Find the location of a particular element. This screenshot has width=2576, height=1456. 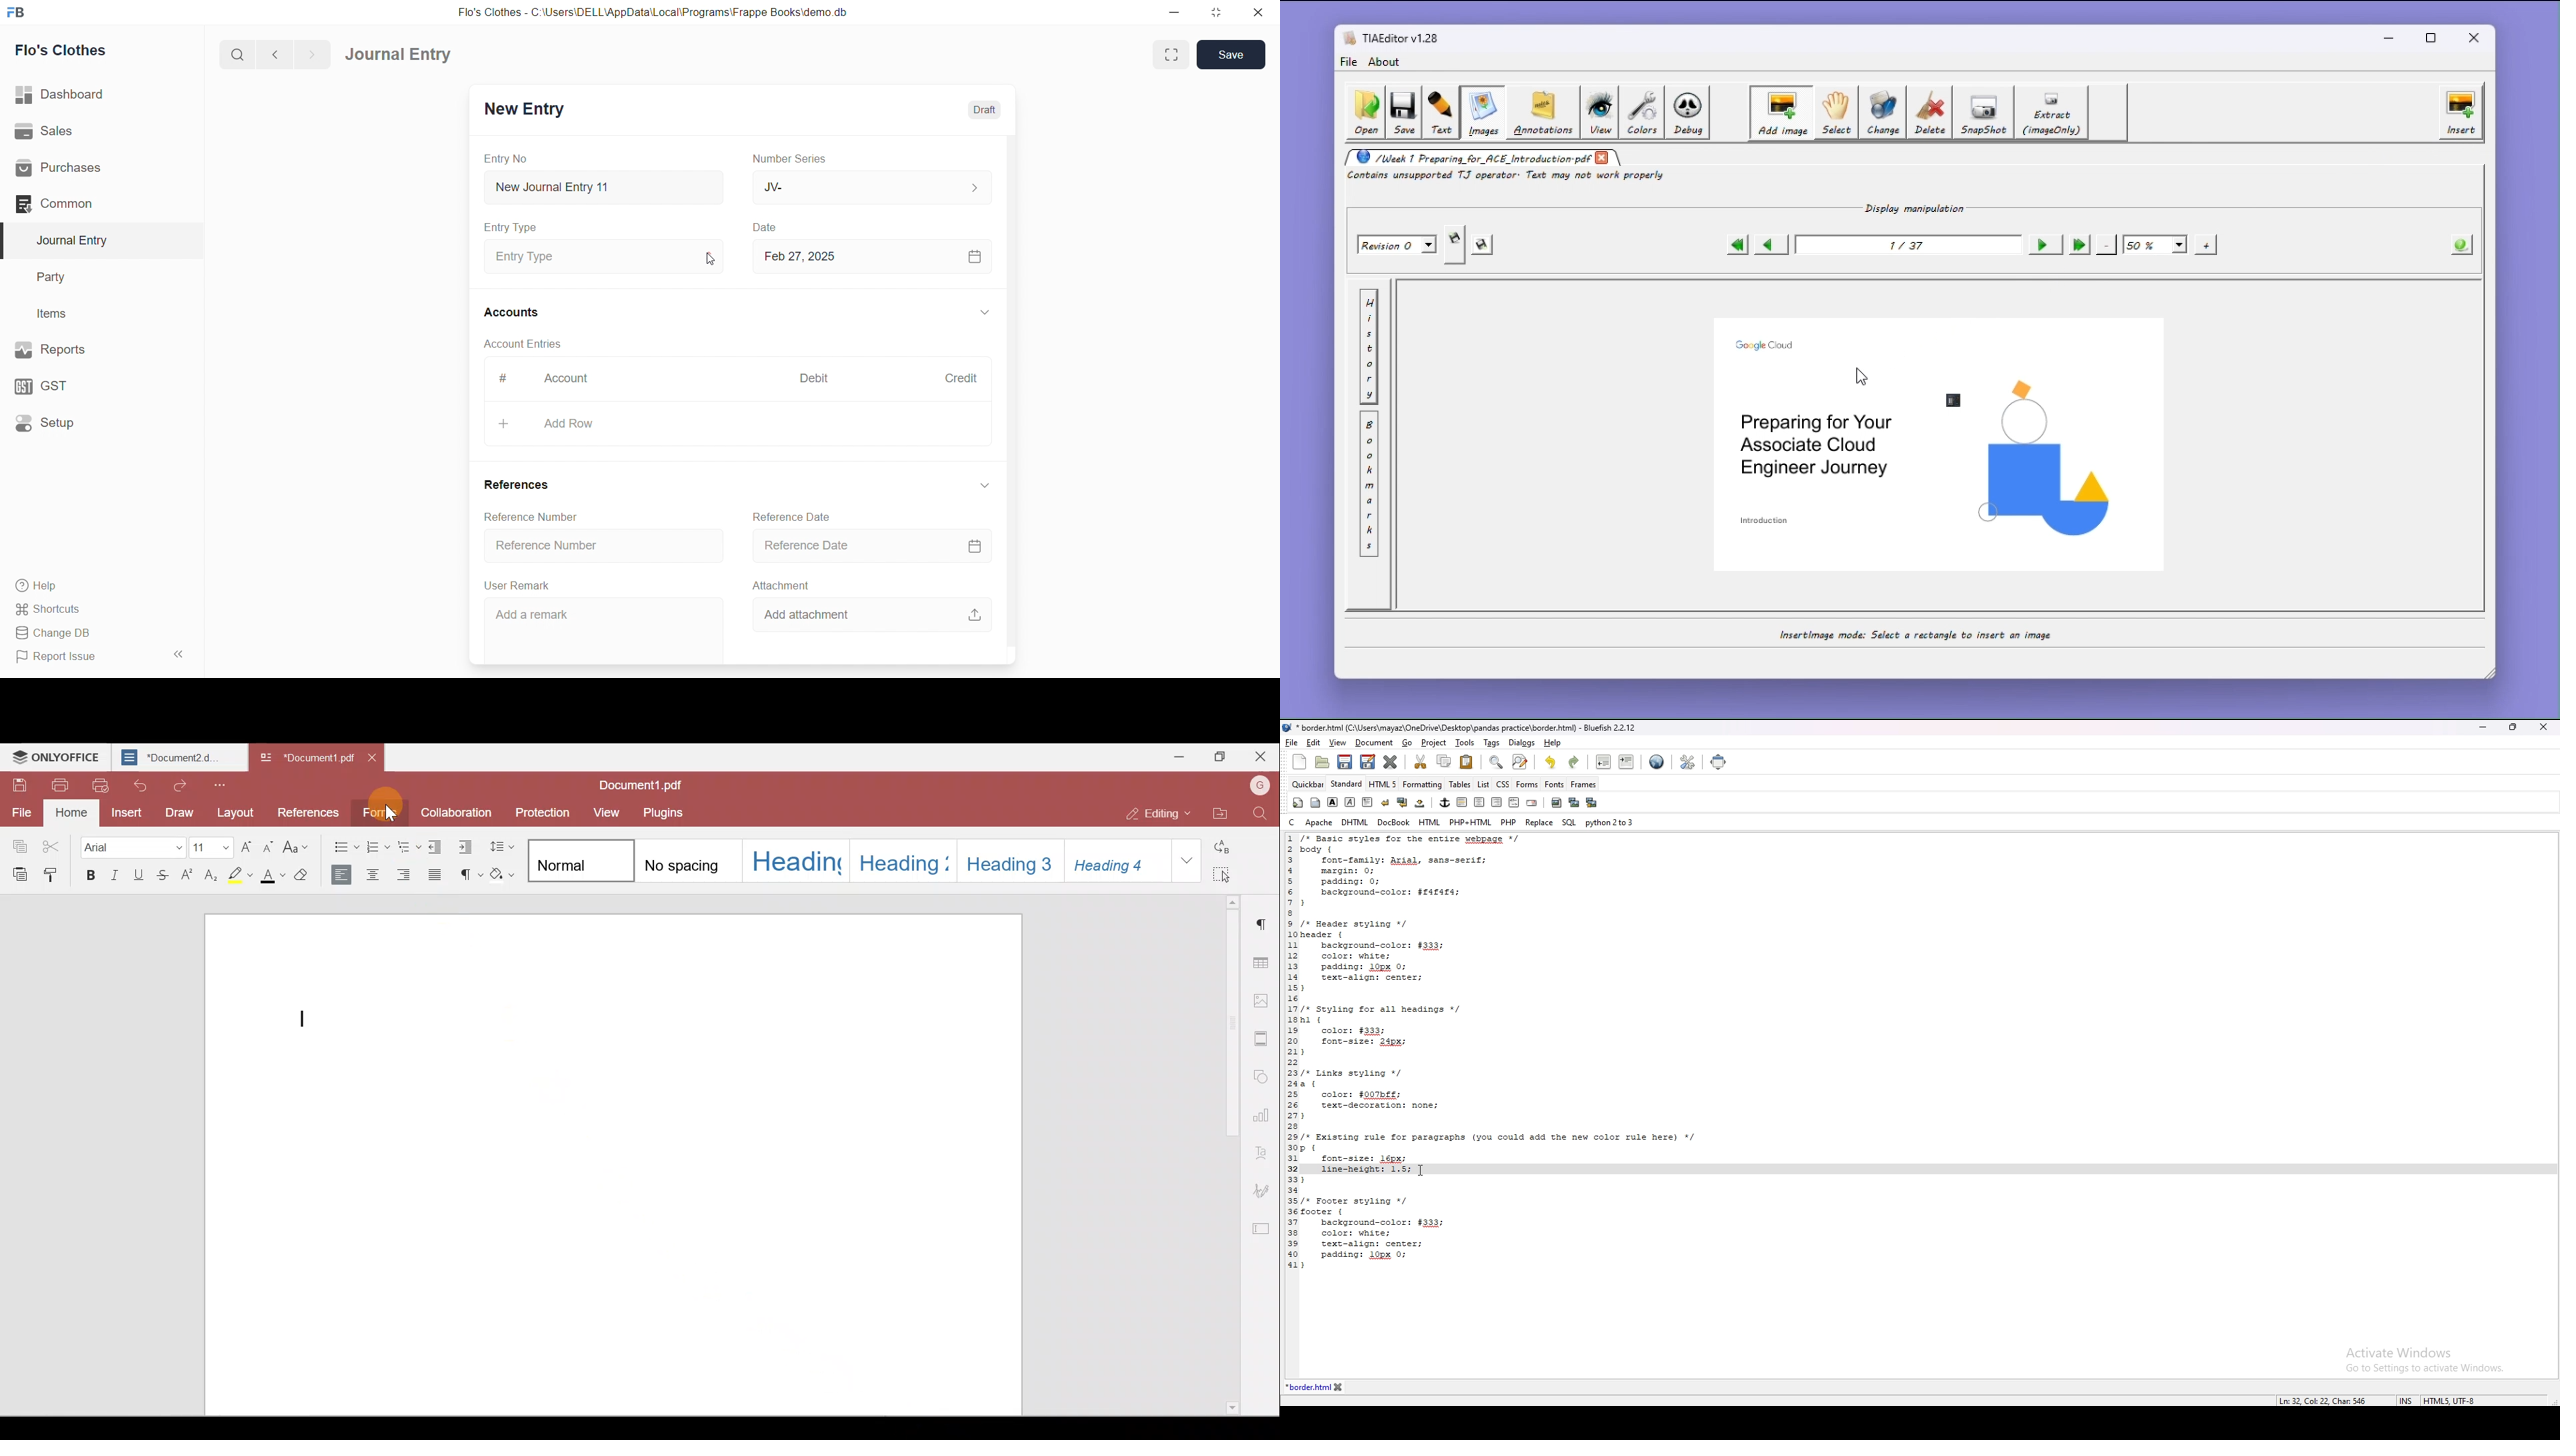

Account is located at coordinates (572, 377).